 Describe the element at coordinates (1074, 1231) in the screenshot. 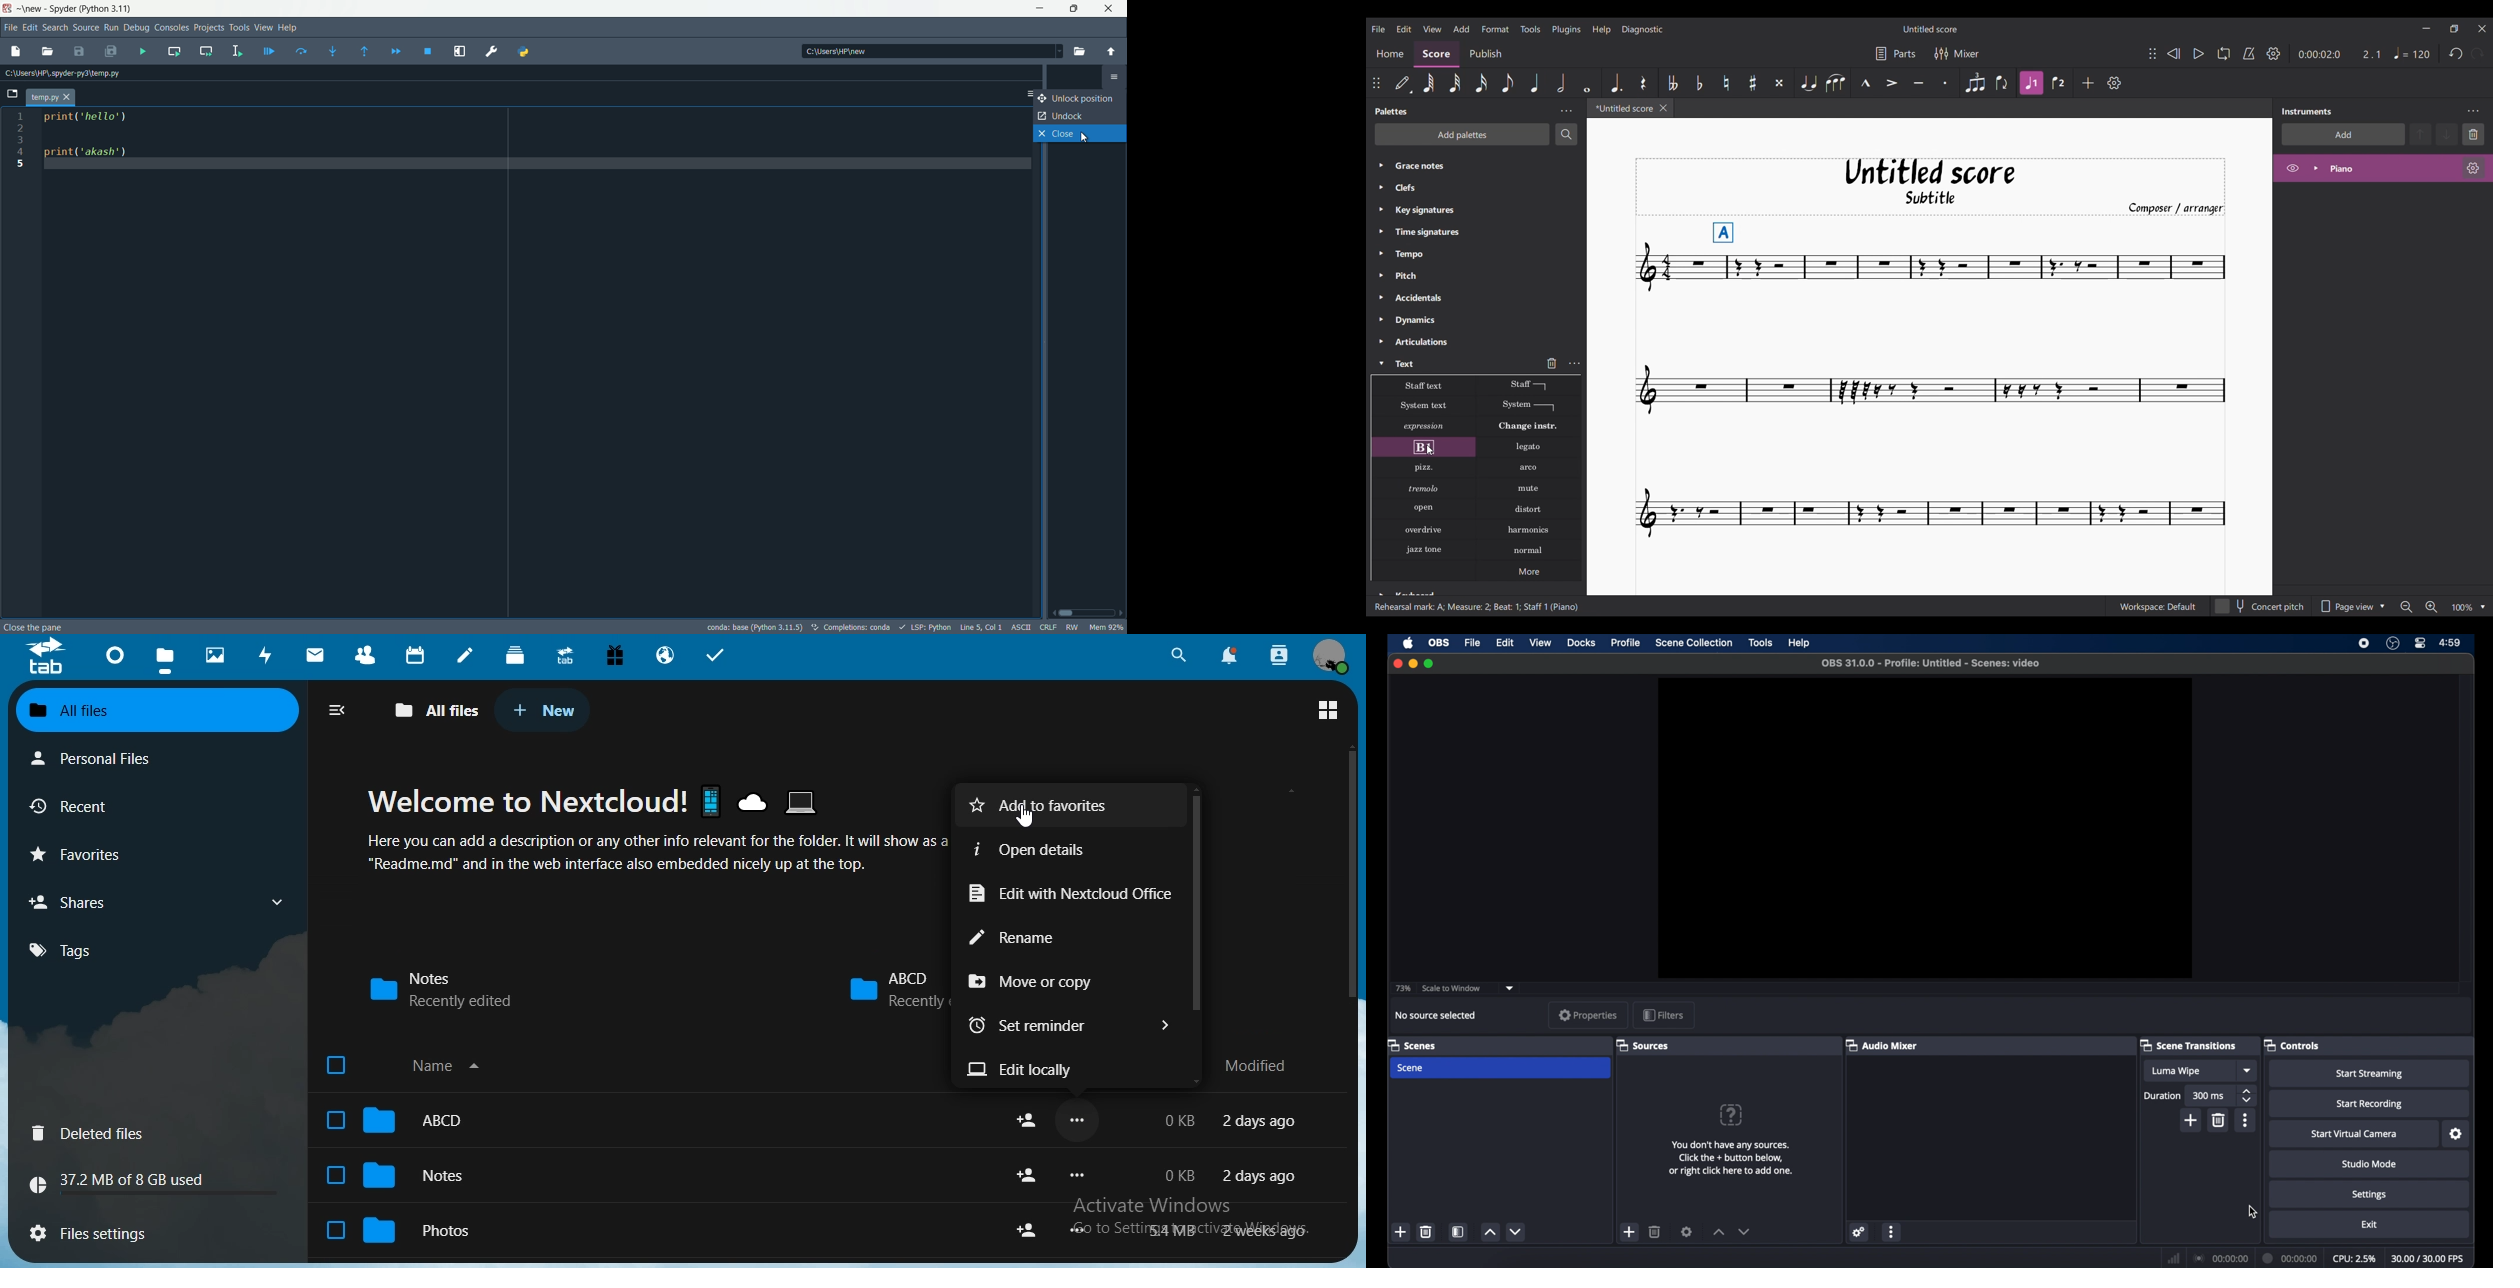

I see `...` at that location.